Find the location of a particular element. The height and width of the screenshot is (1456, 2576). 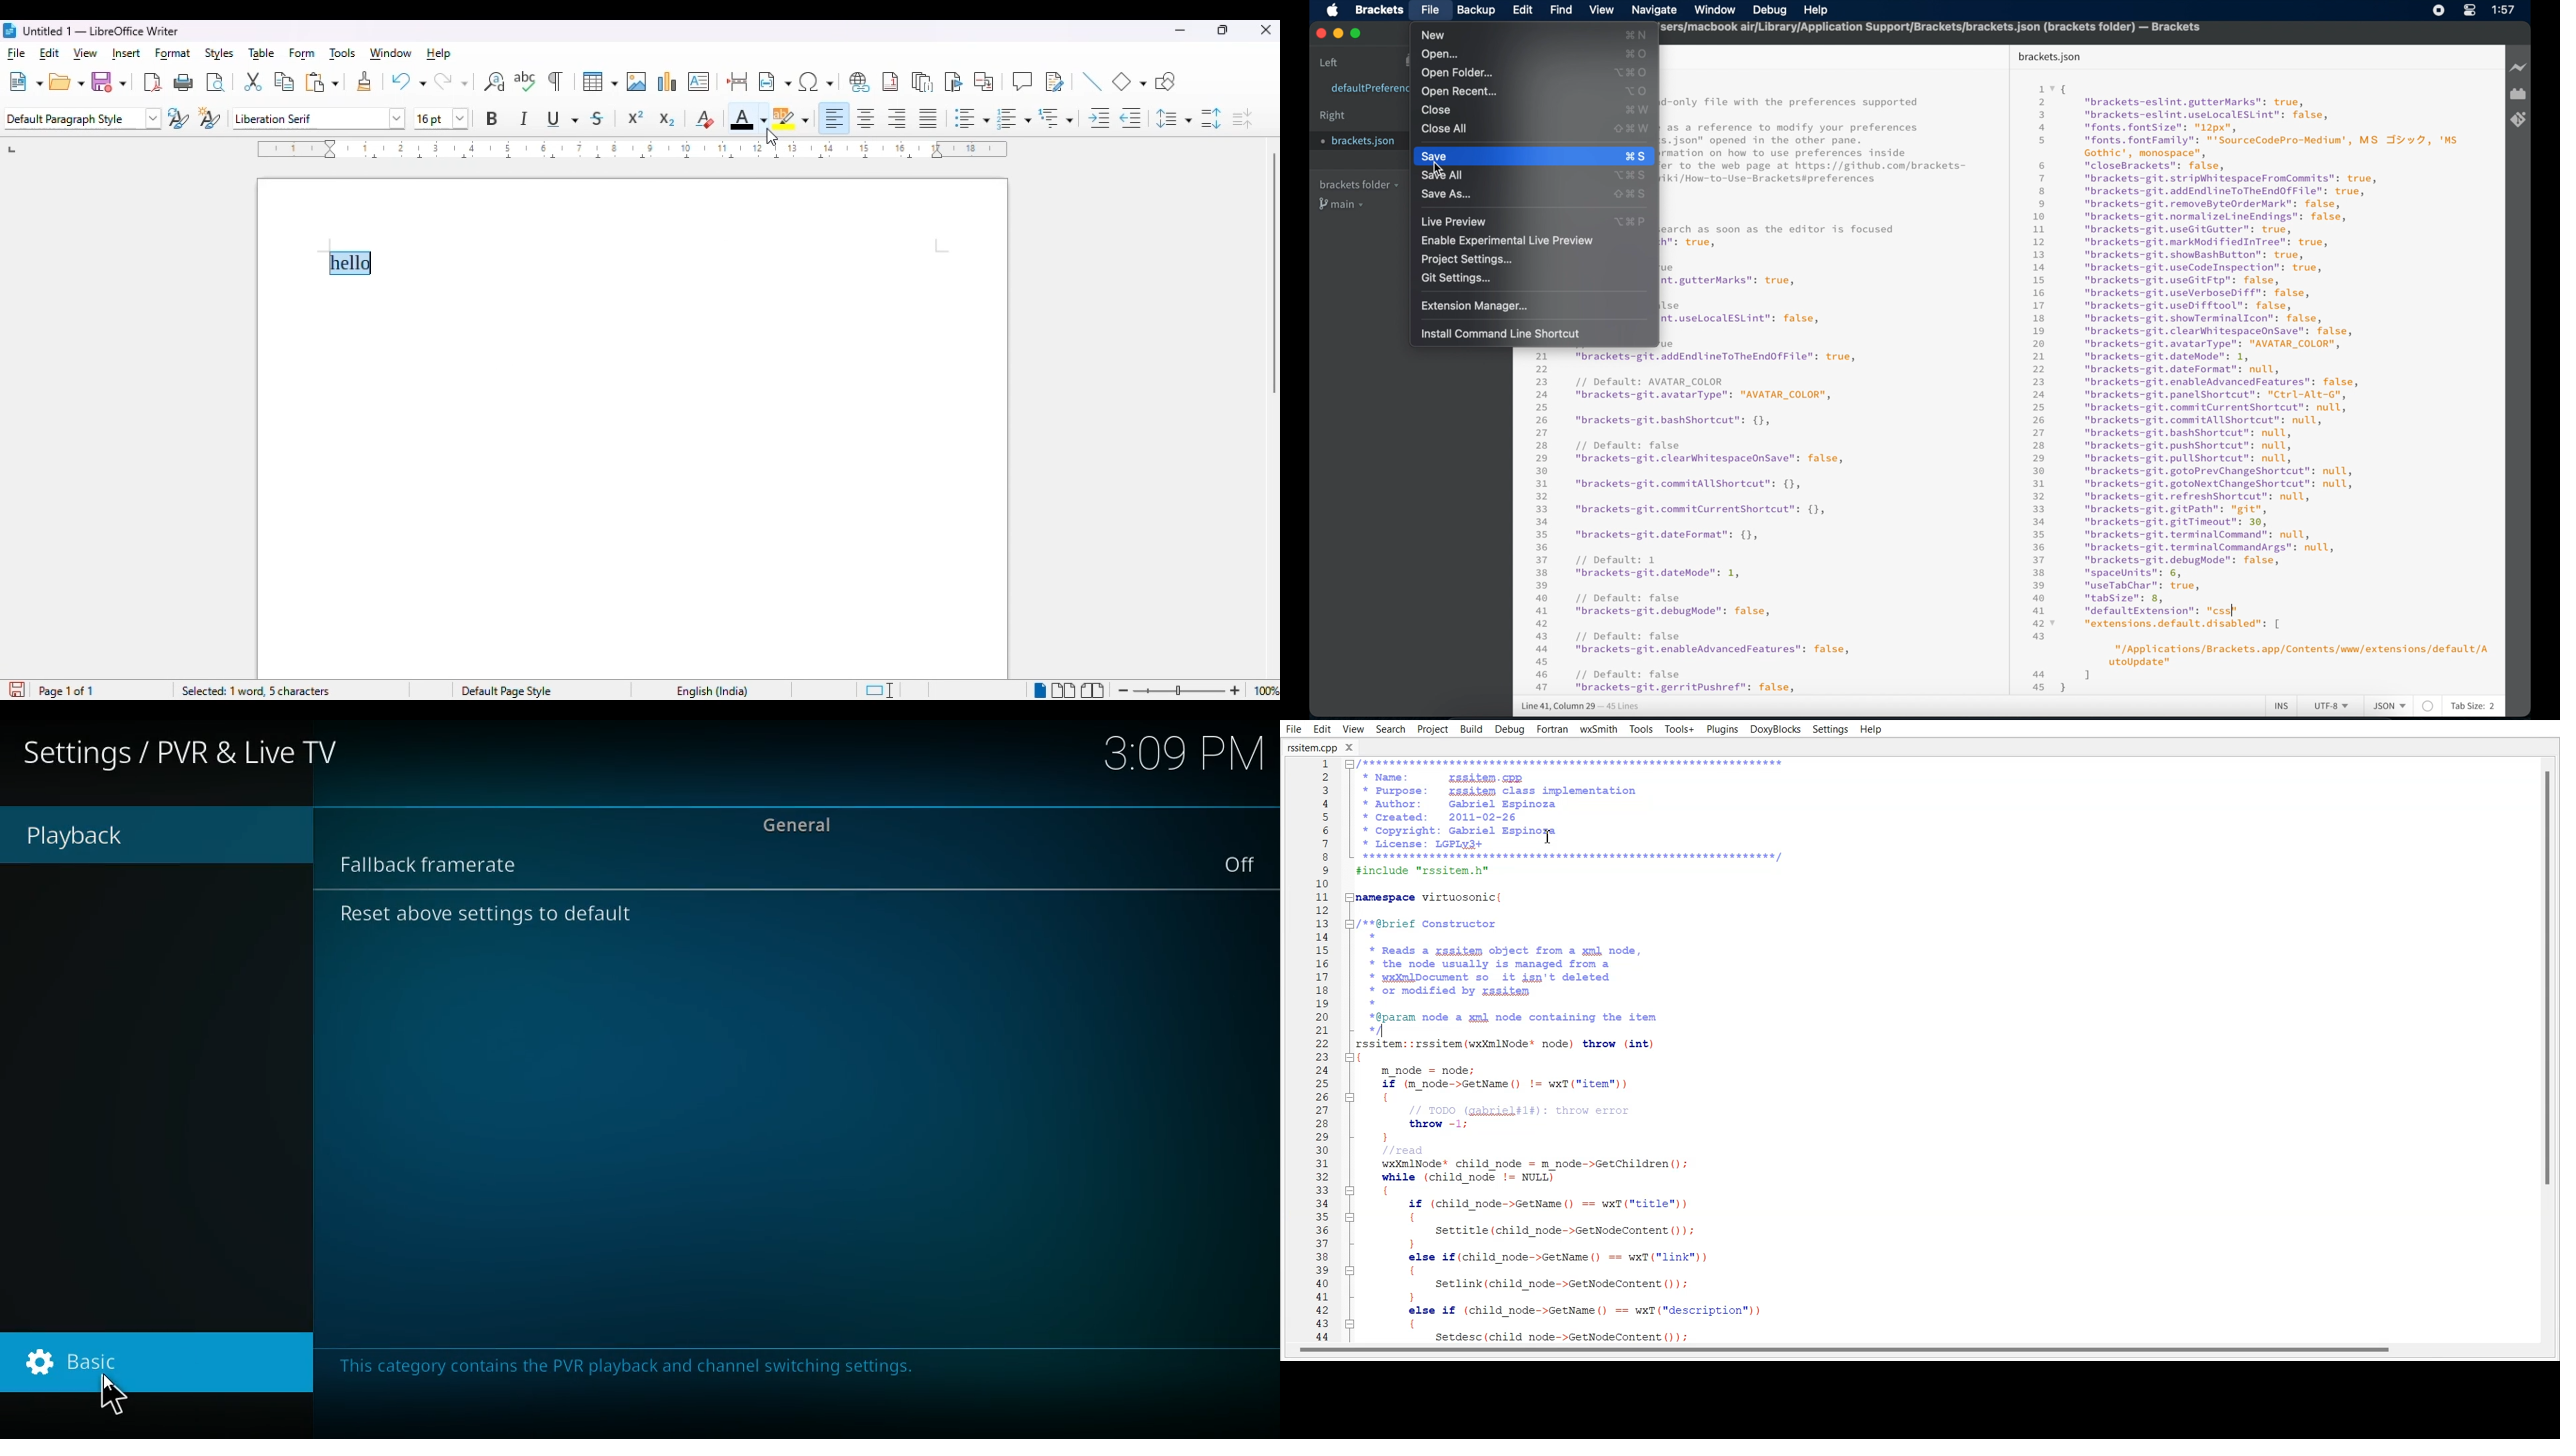

clone formatting is located at coordinates (365, 82).